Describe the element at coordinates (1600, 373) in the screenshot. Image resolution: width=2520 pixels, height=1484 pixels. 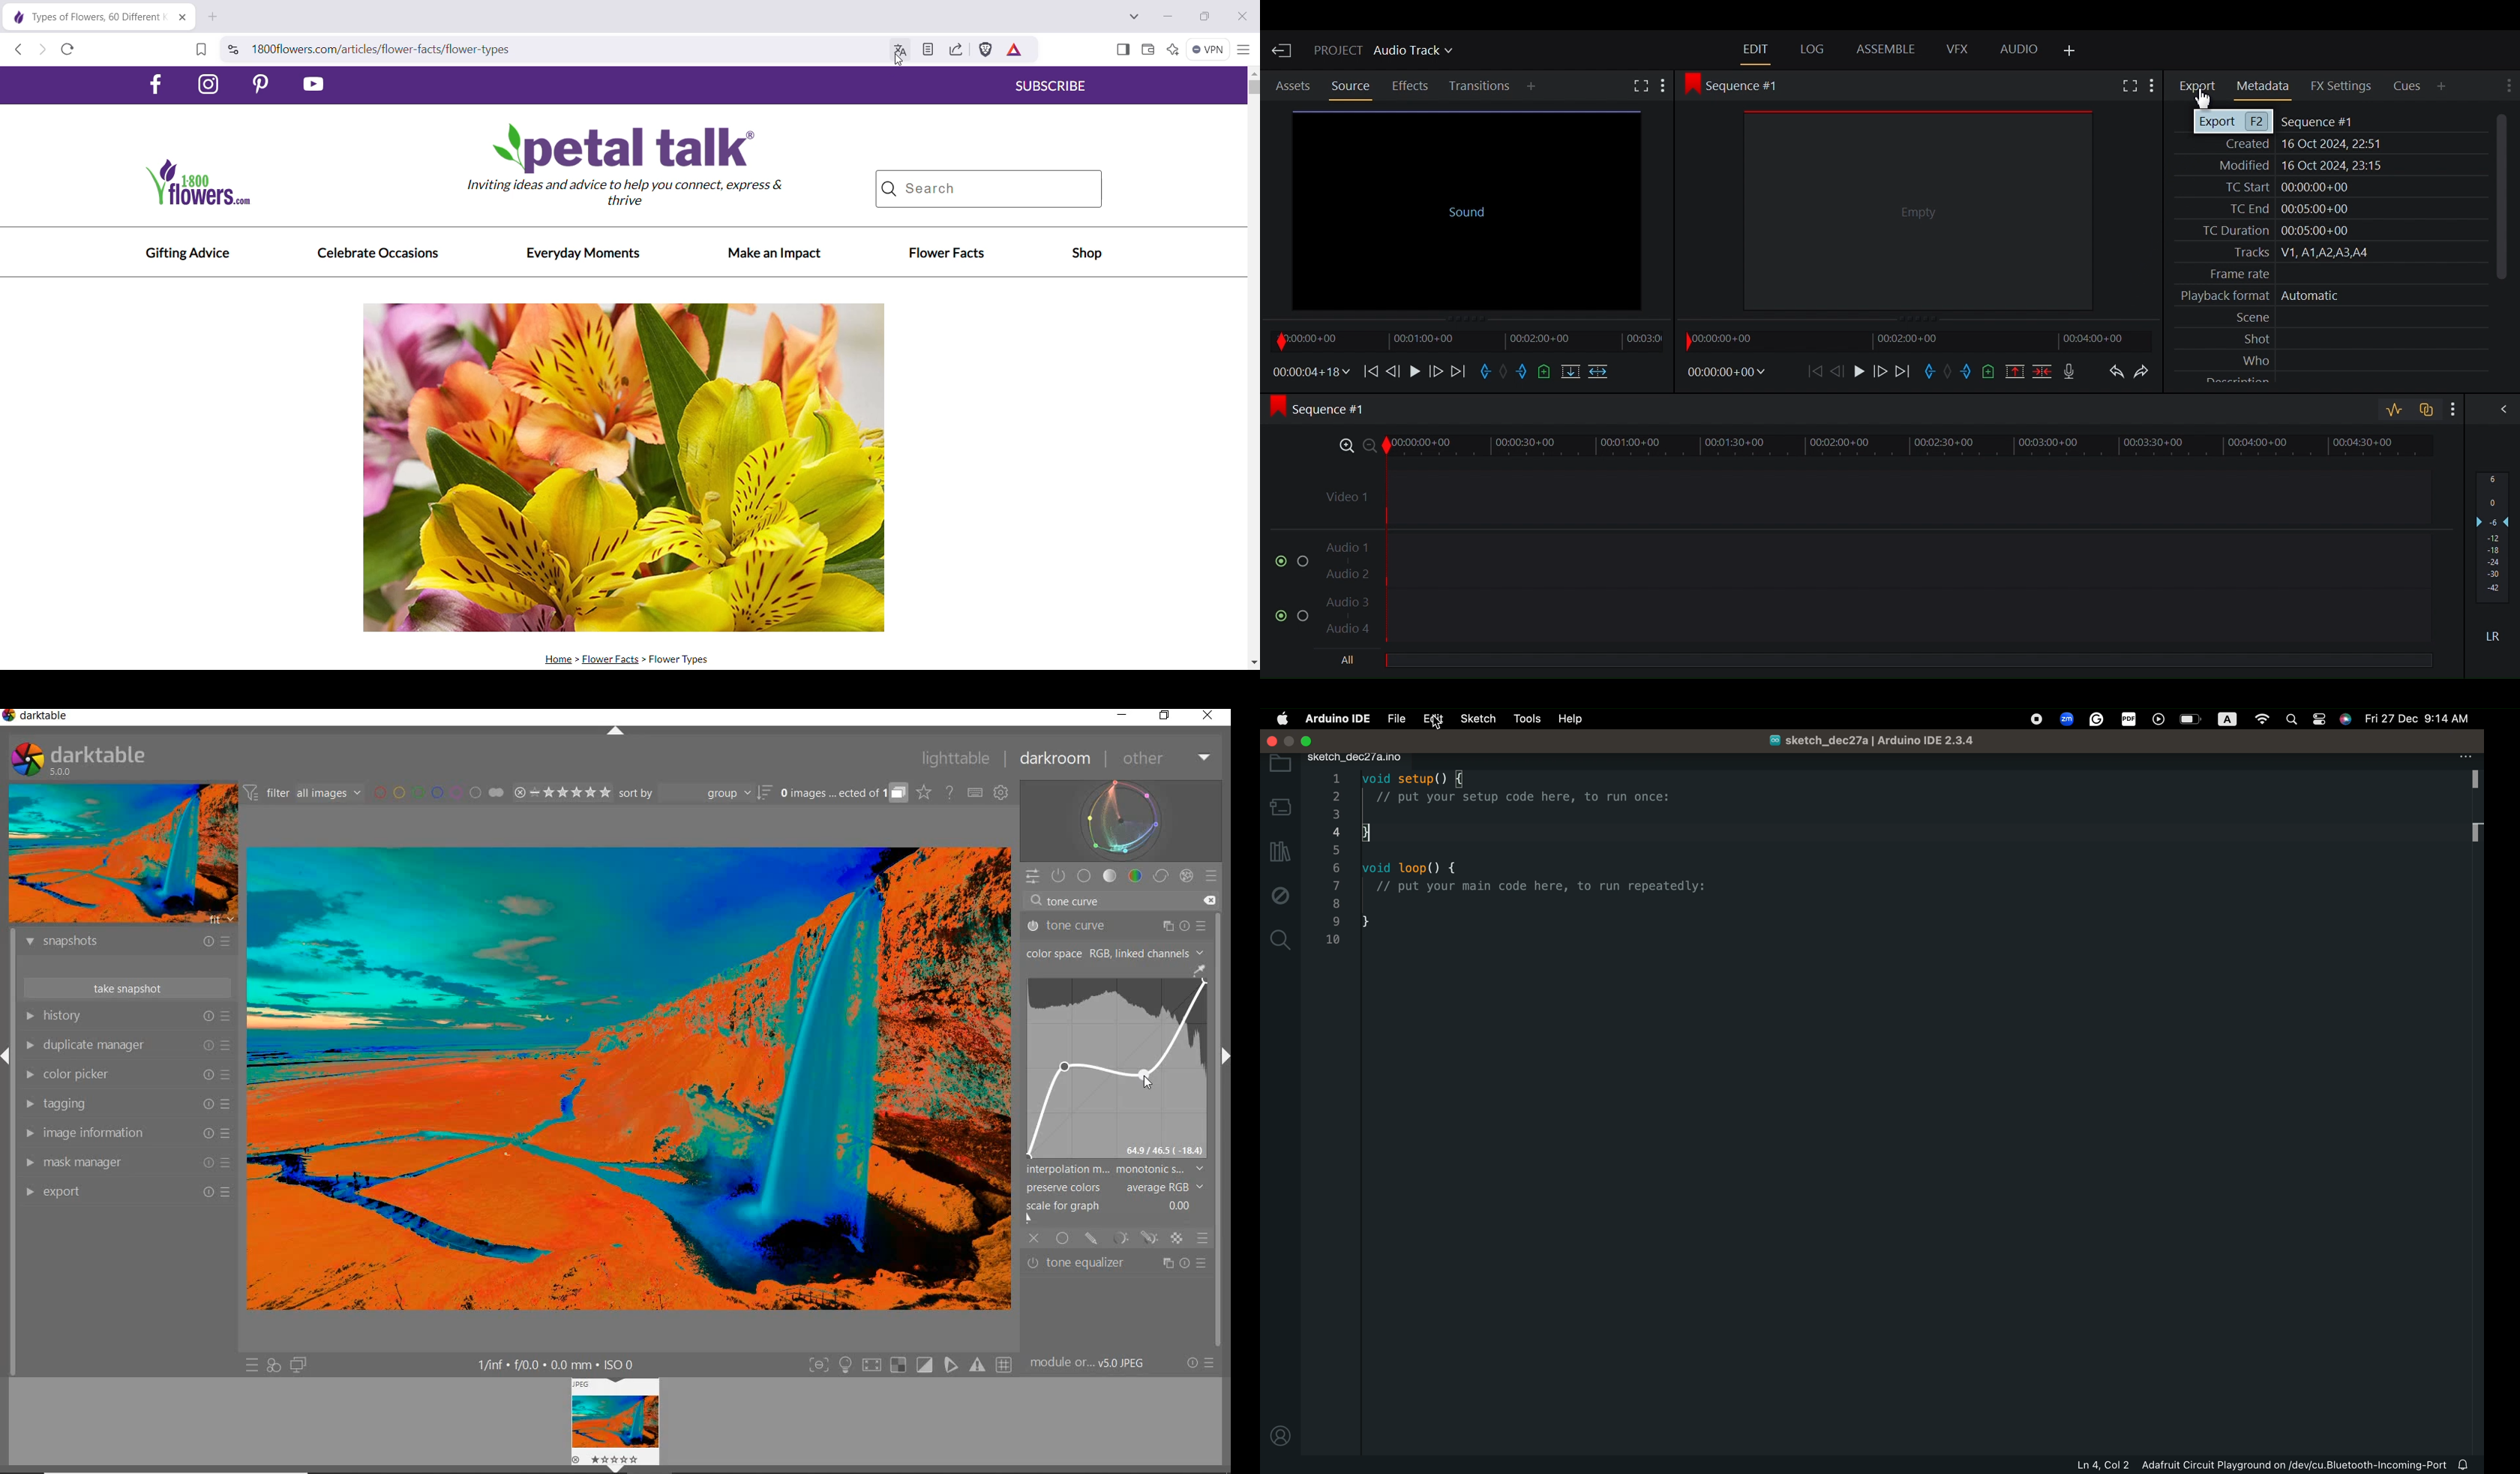
I see `Insert into the target sequence` at that location.